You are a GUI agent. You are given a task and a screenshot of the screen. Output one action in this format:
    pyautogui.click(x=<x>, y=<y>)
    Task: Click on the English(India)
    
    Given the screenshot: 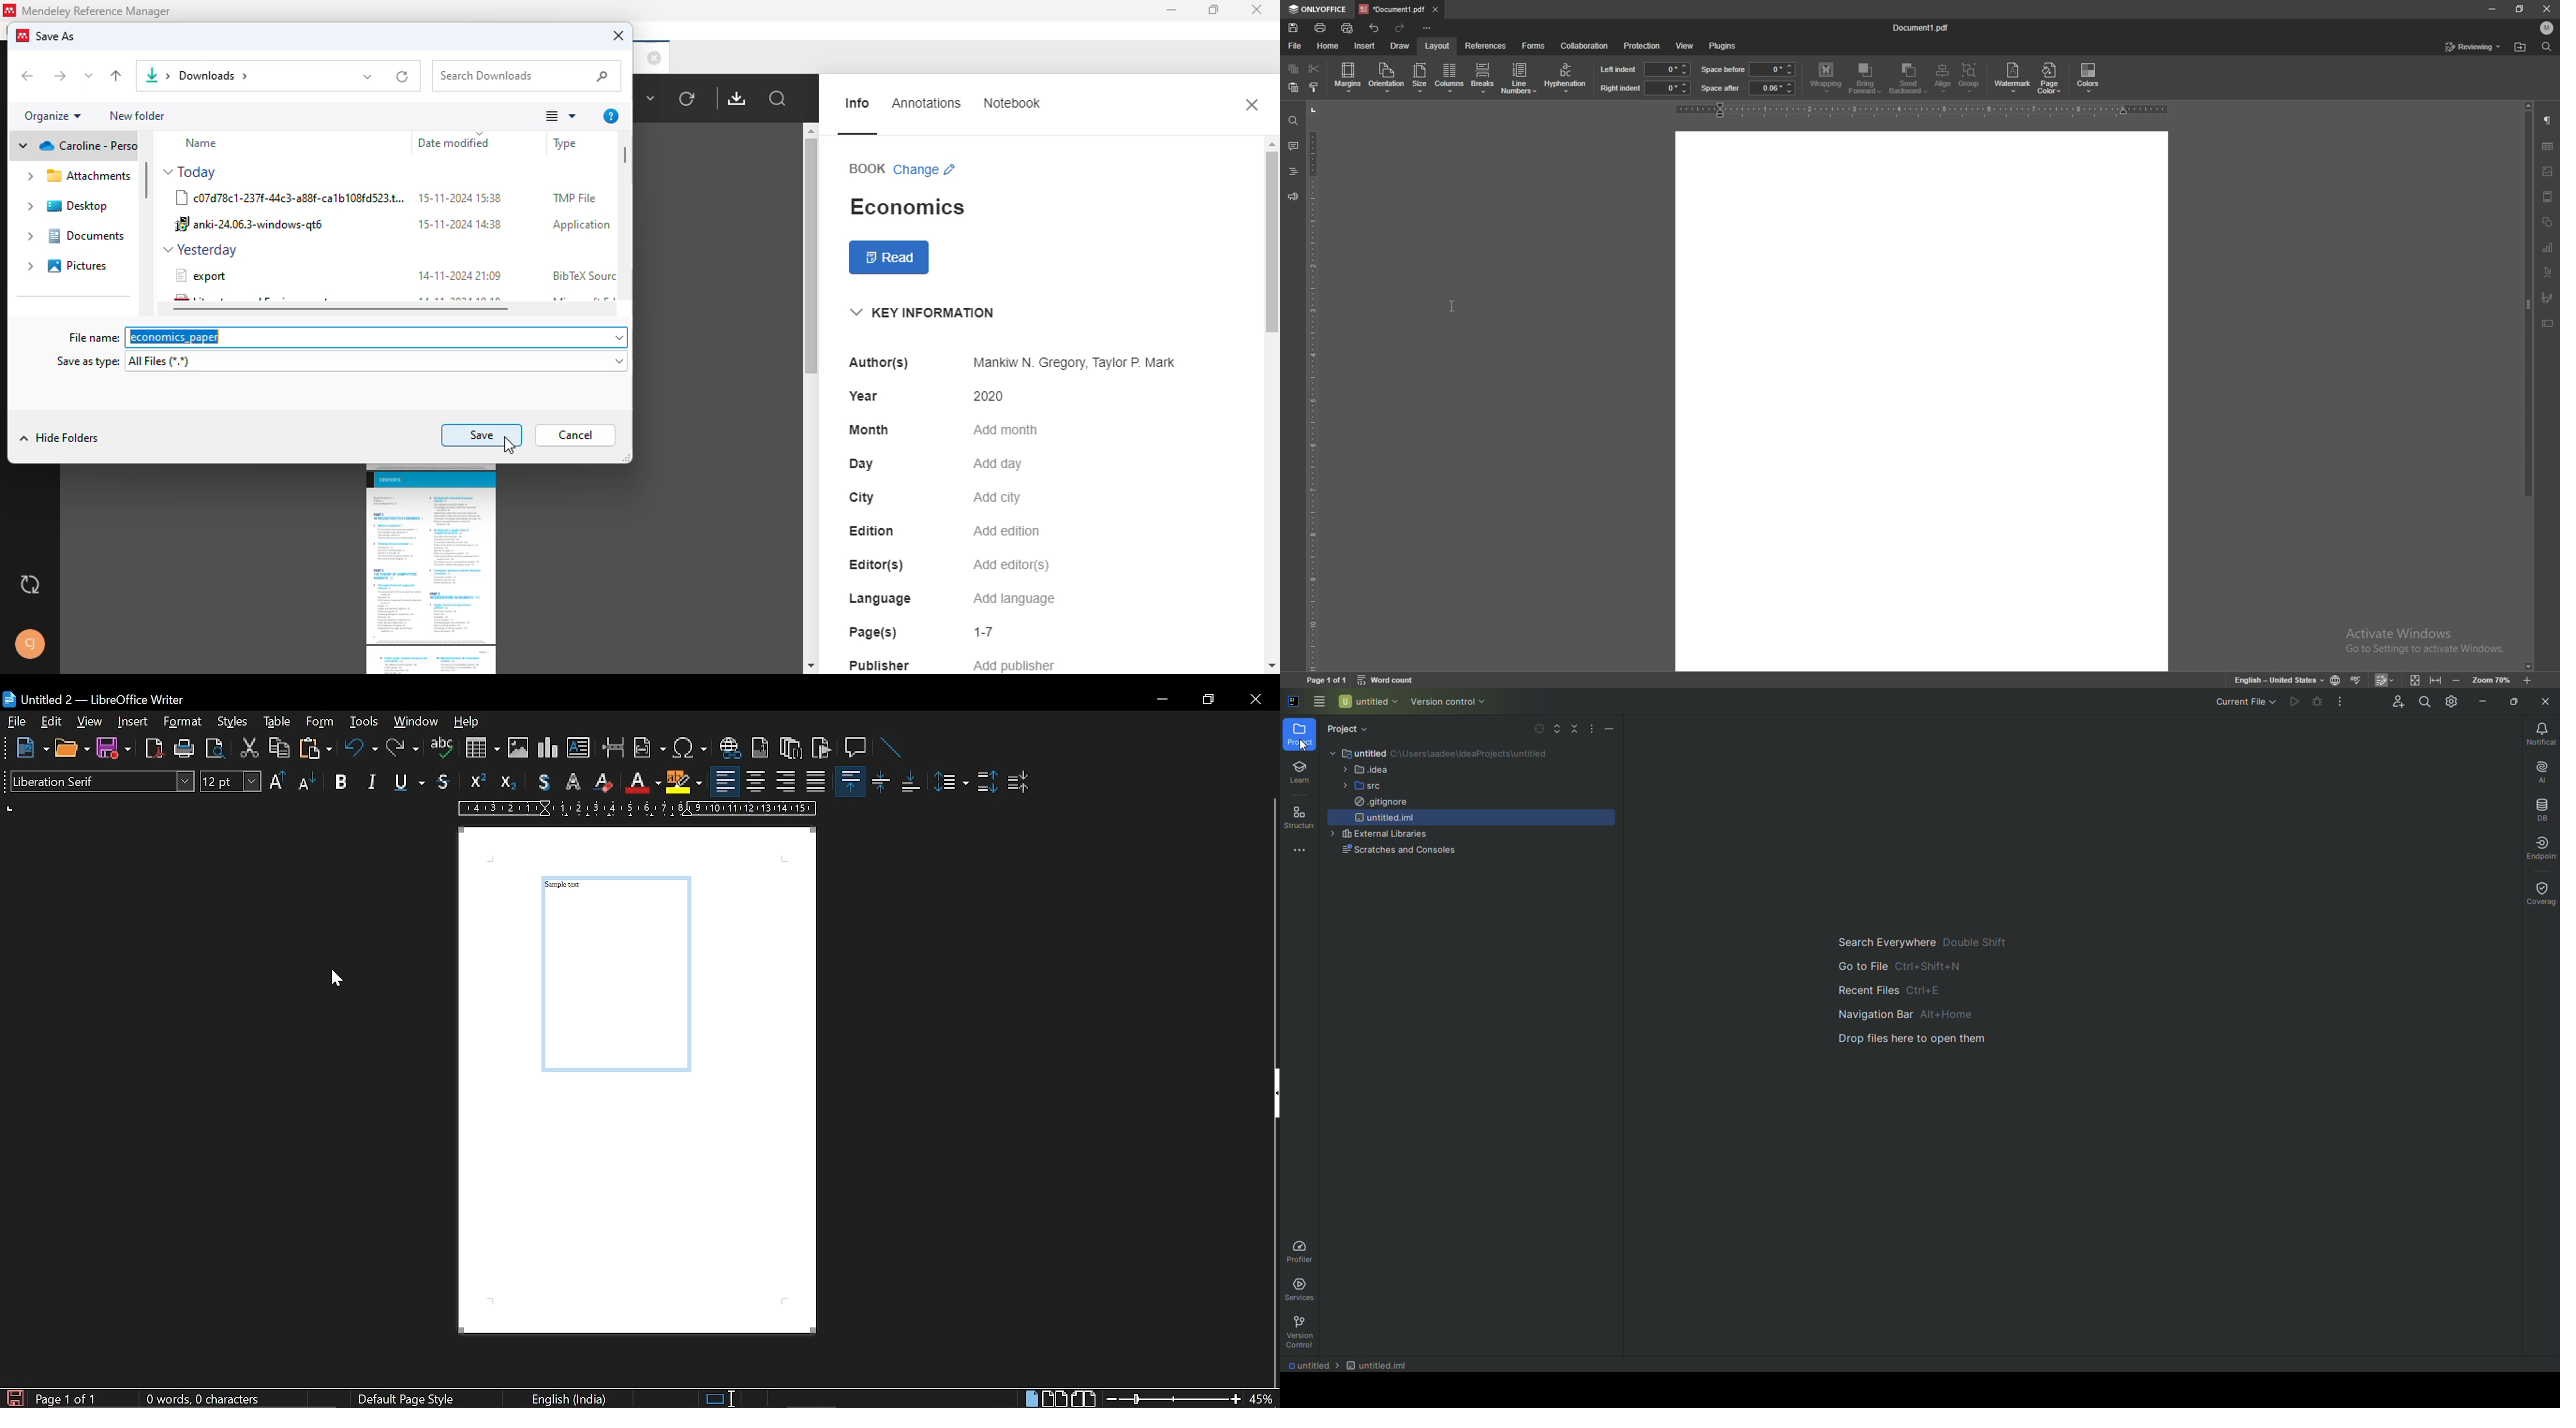 What is the action you would take?
    pyautogui.click(x=572, y=1398)
    